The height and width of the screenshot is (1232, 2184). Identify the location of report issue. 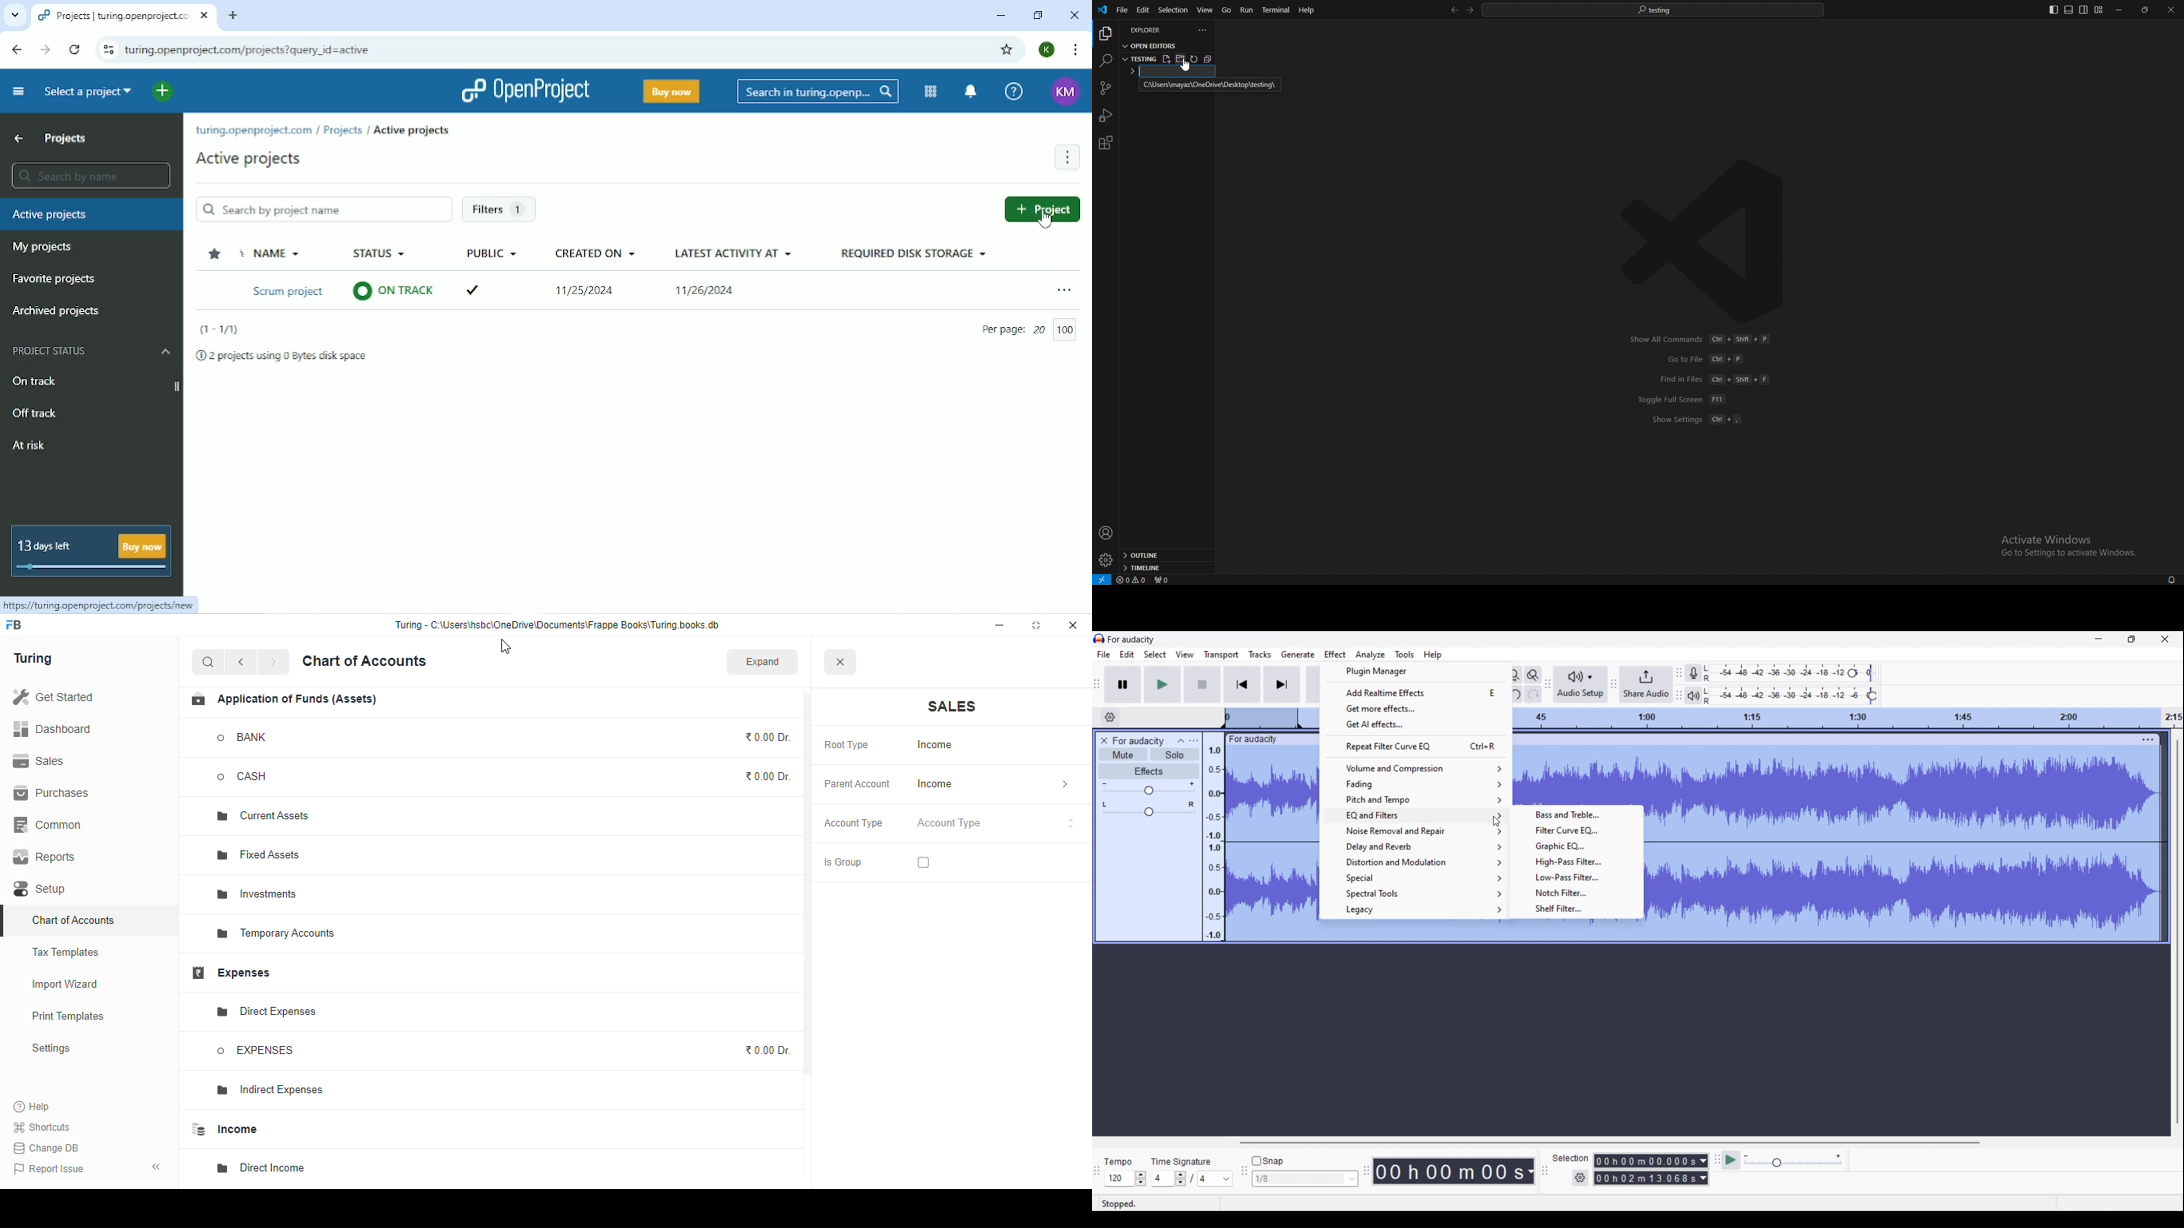
(48, 1169).